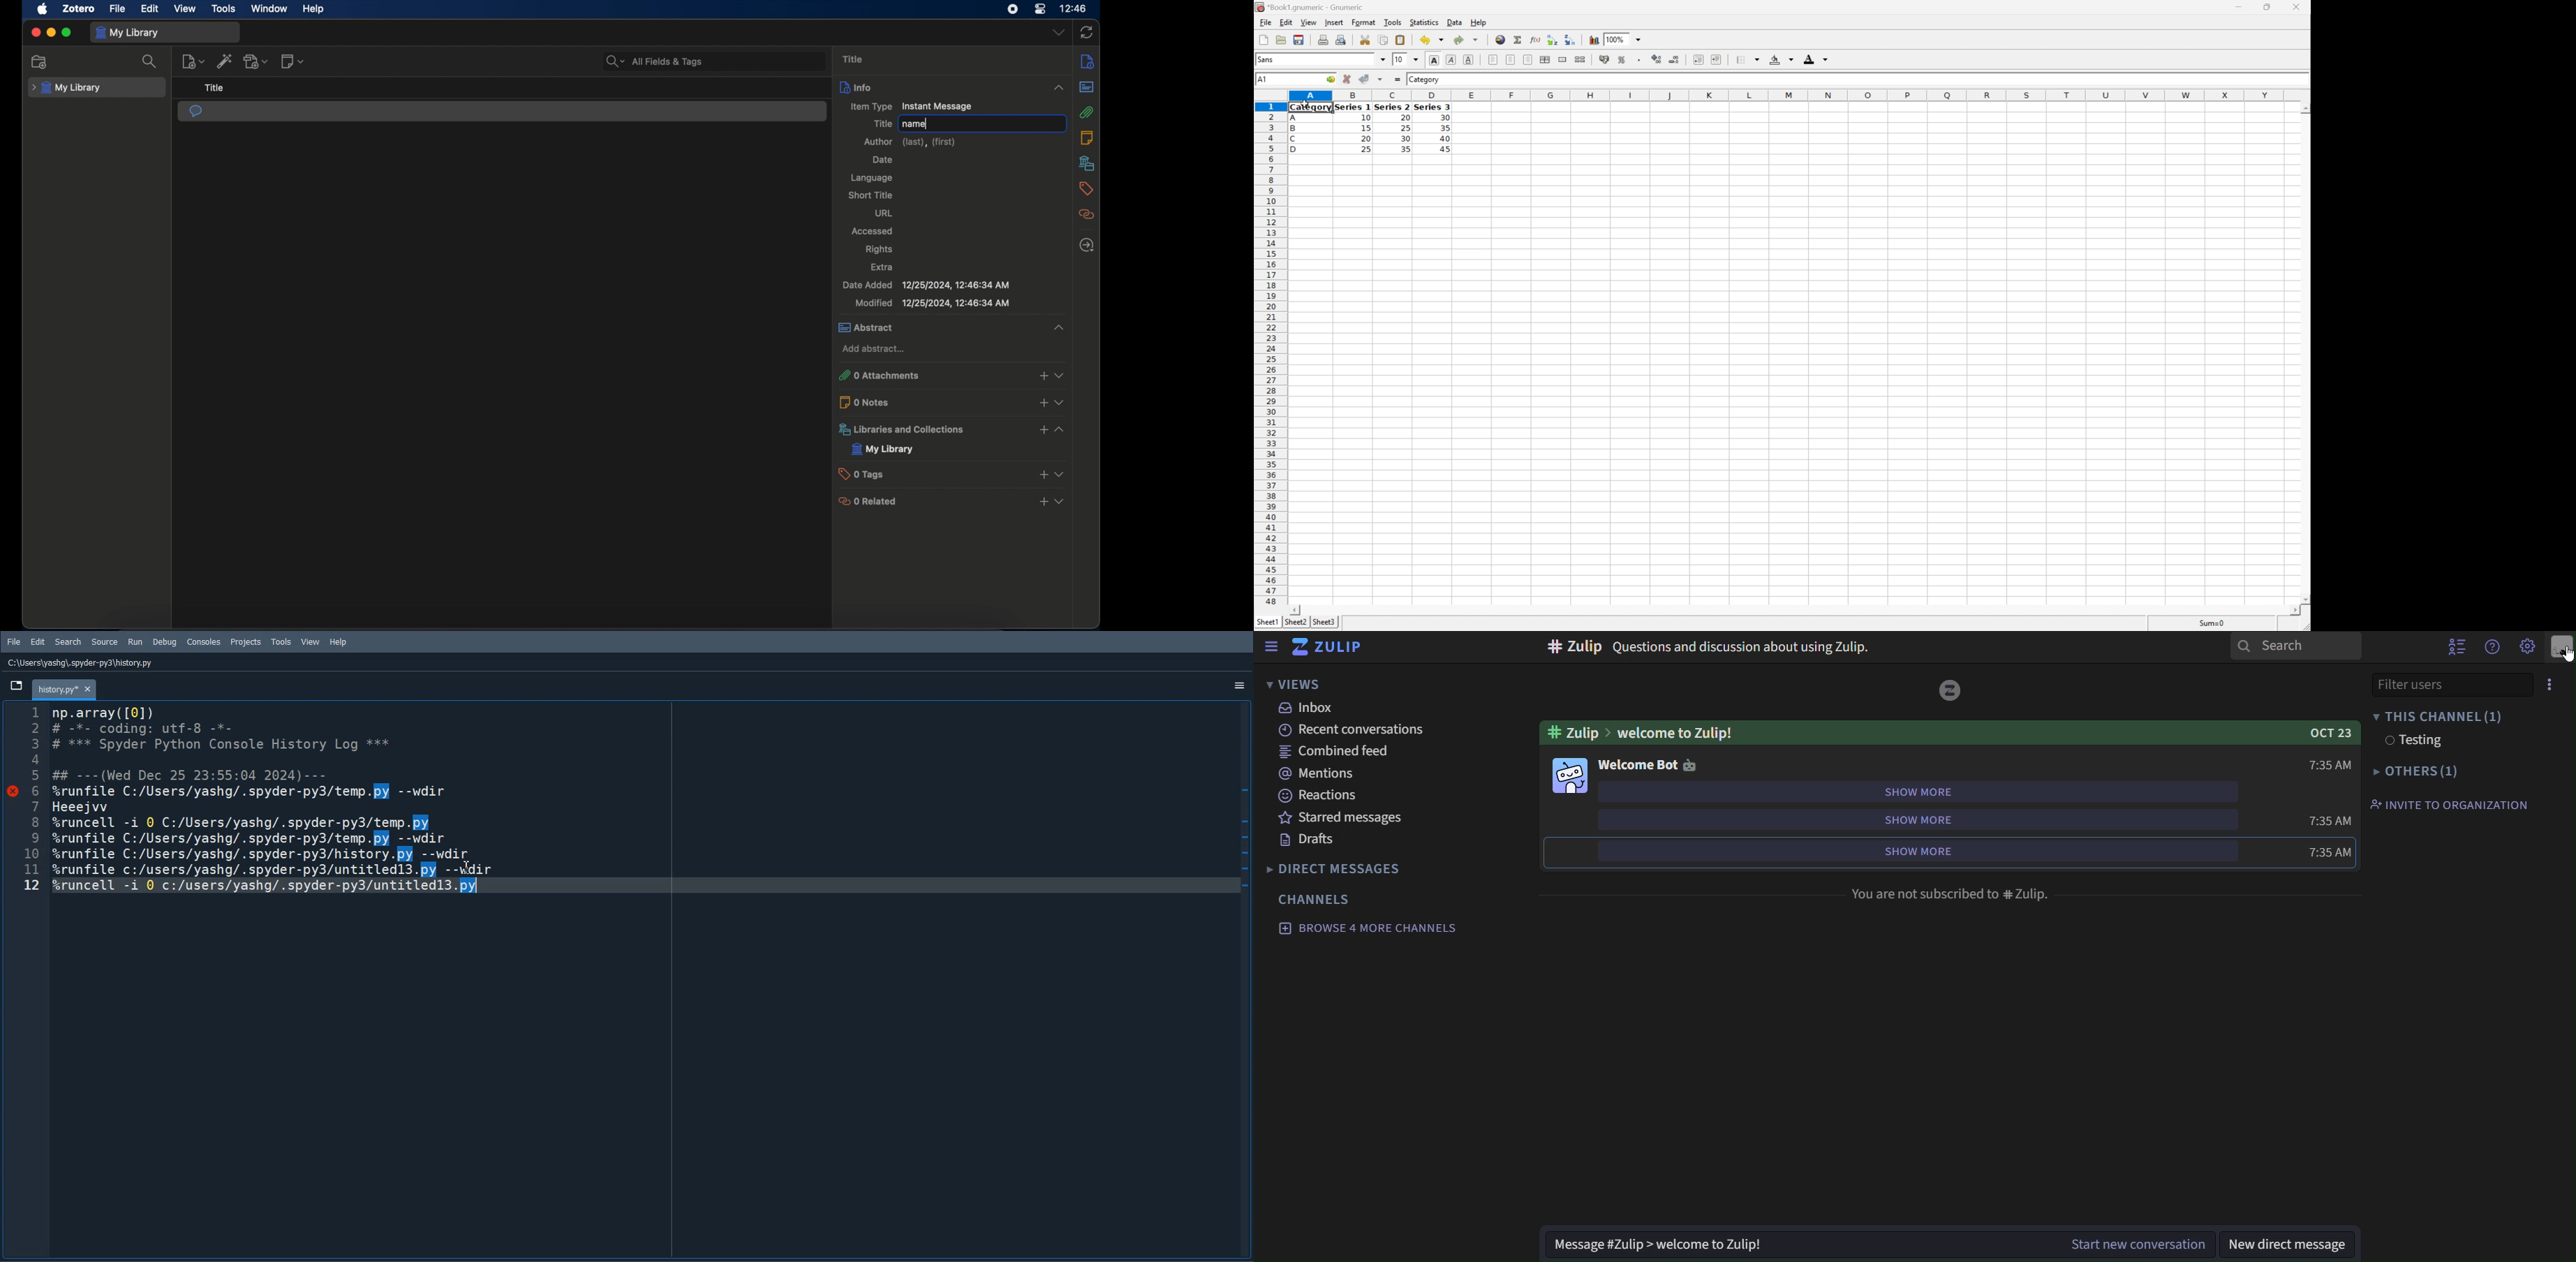  I want to click on new direct message, so click(2288, 1245).